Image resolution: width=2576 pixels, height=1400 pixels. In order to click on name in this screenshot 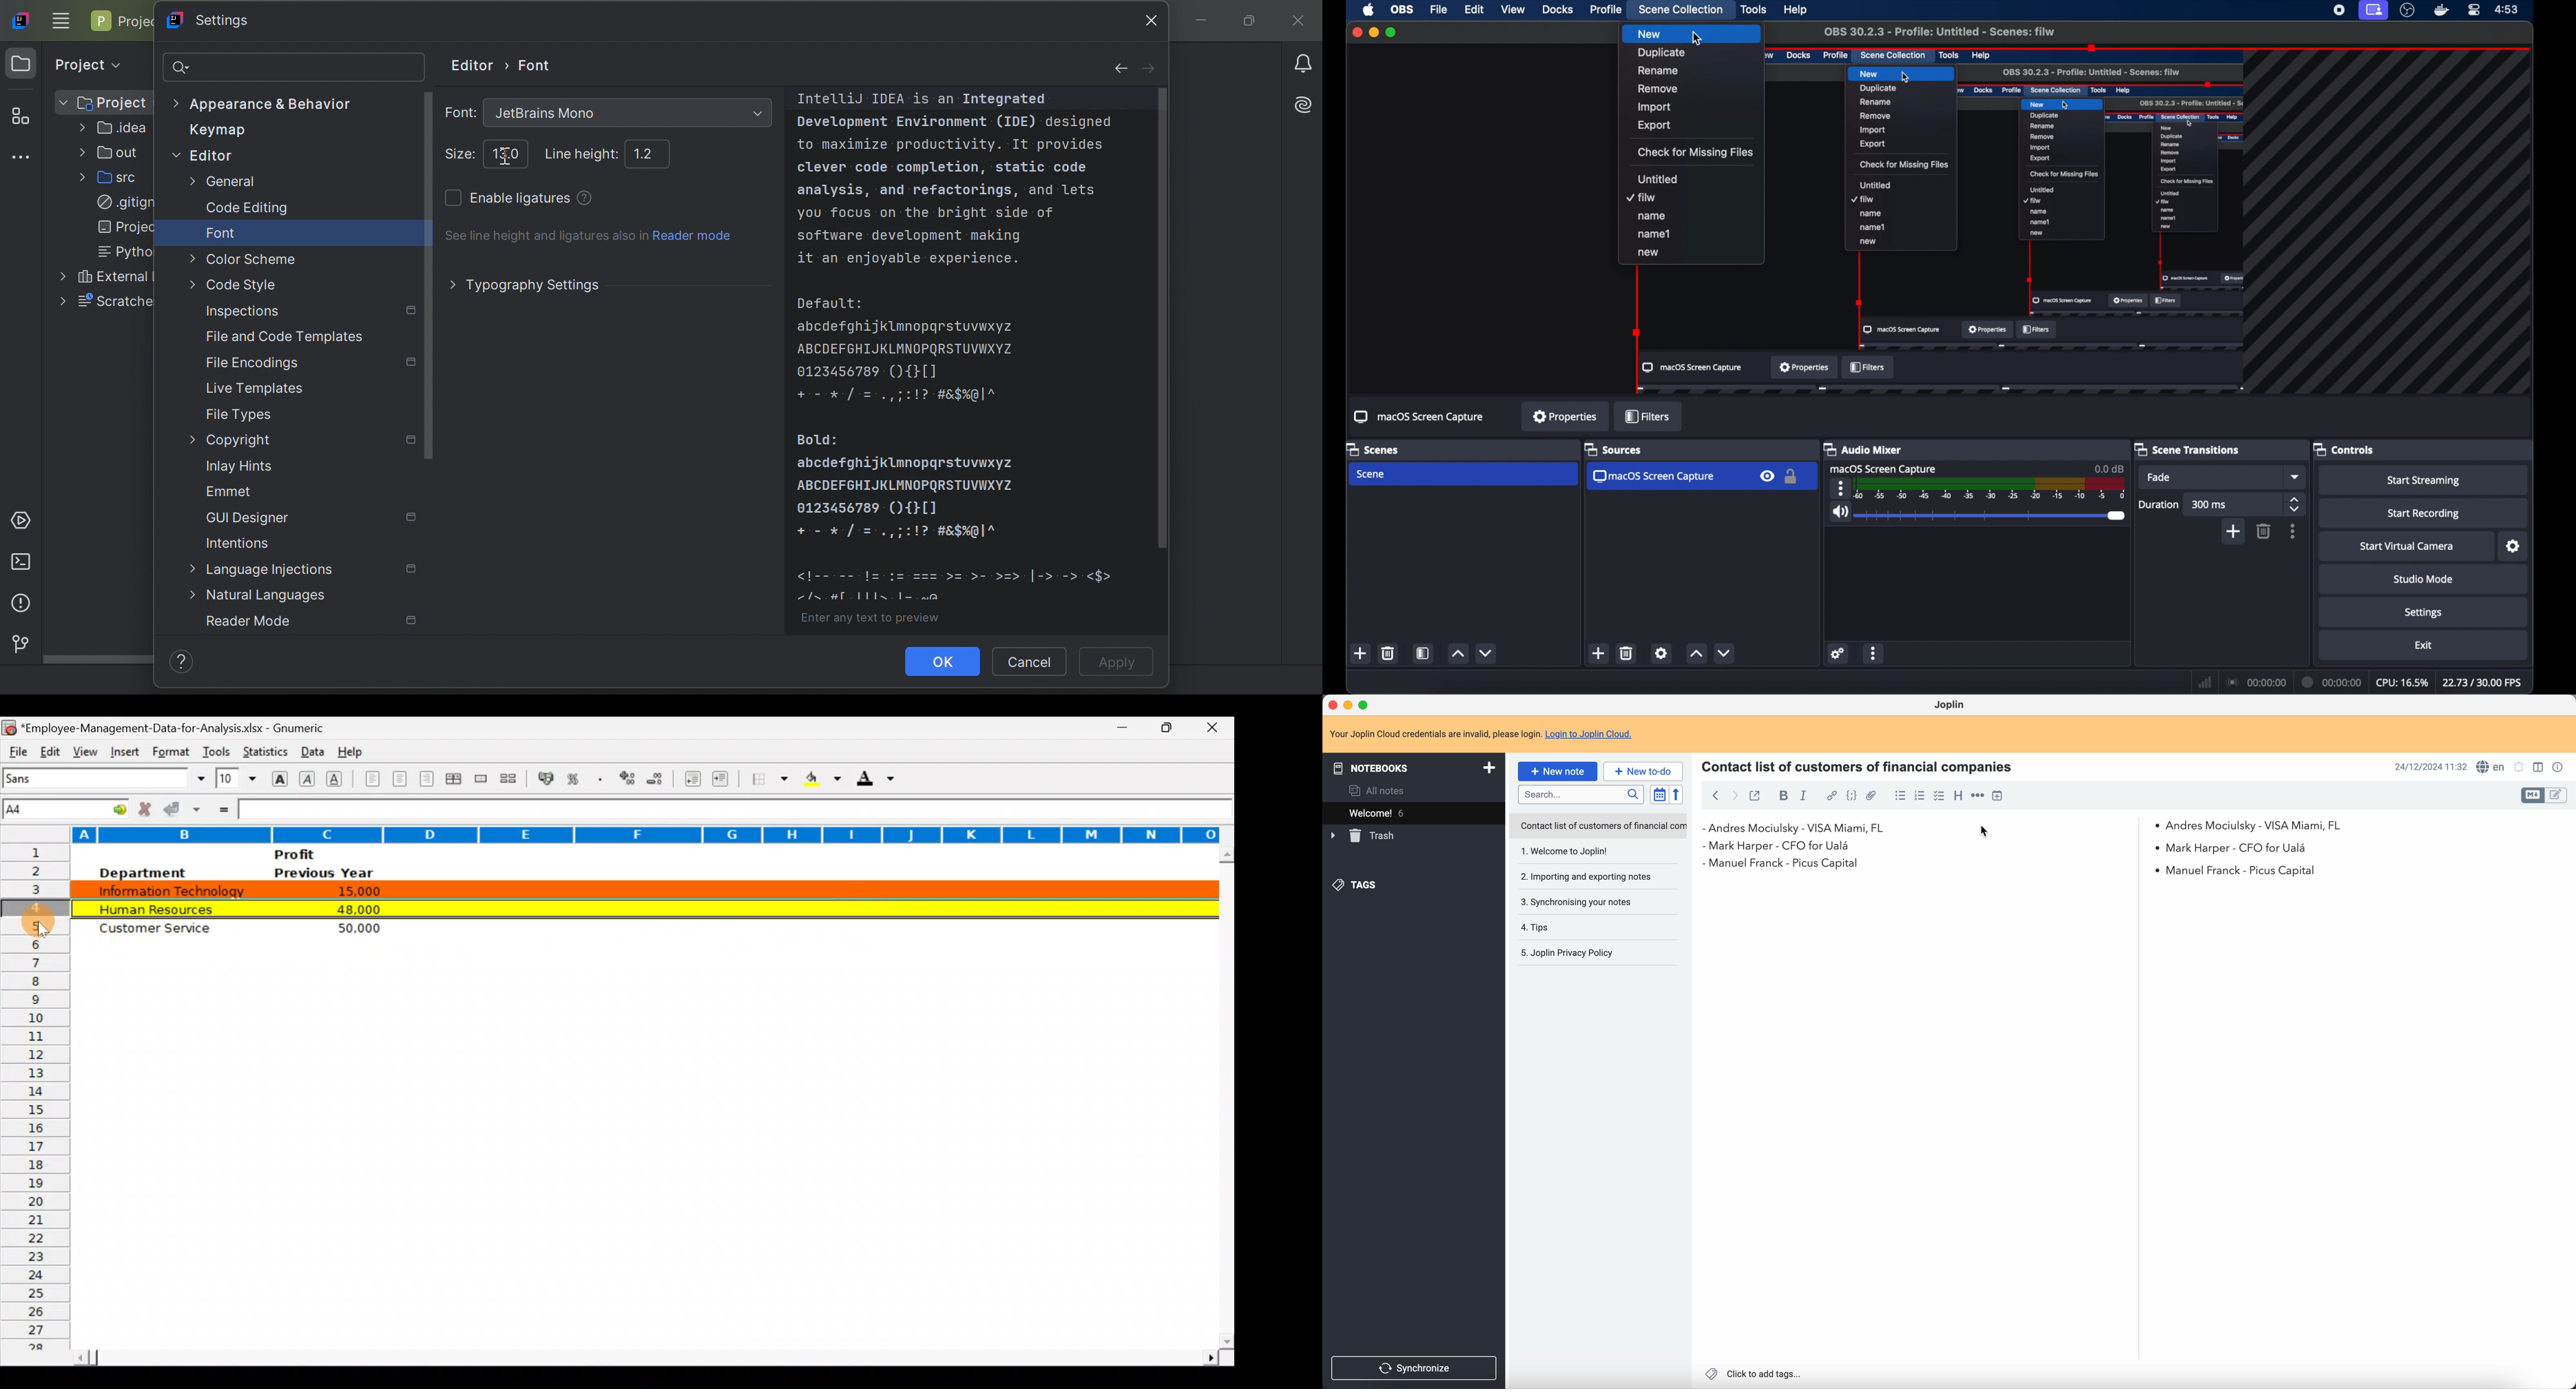, I will do `click(1652, 216)`.